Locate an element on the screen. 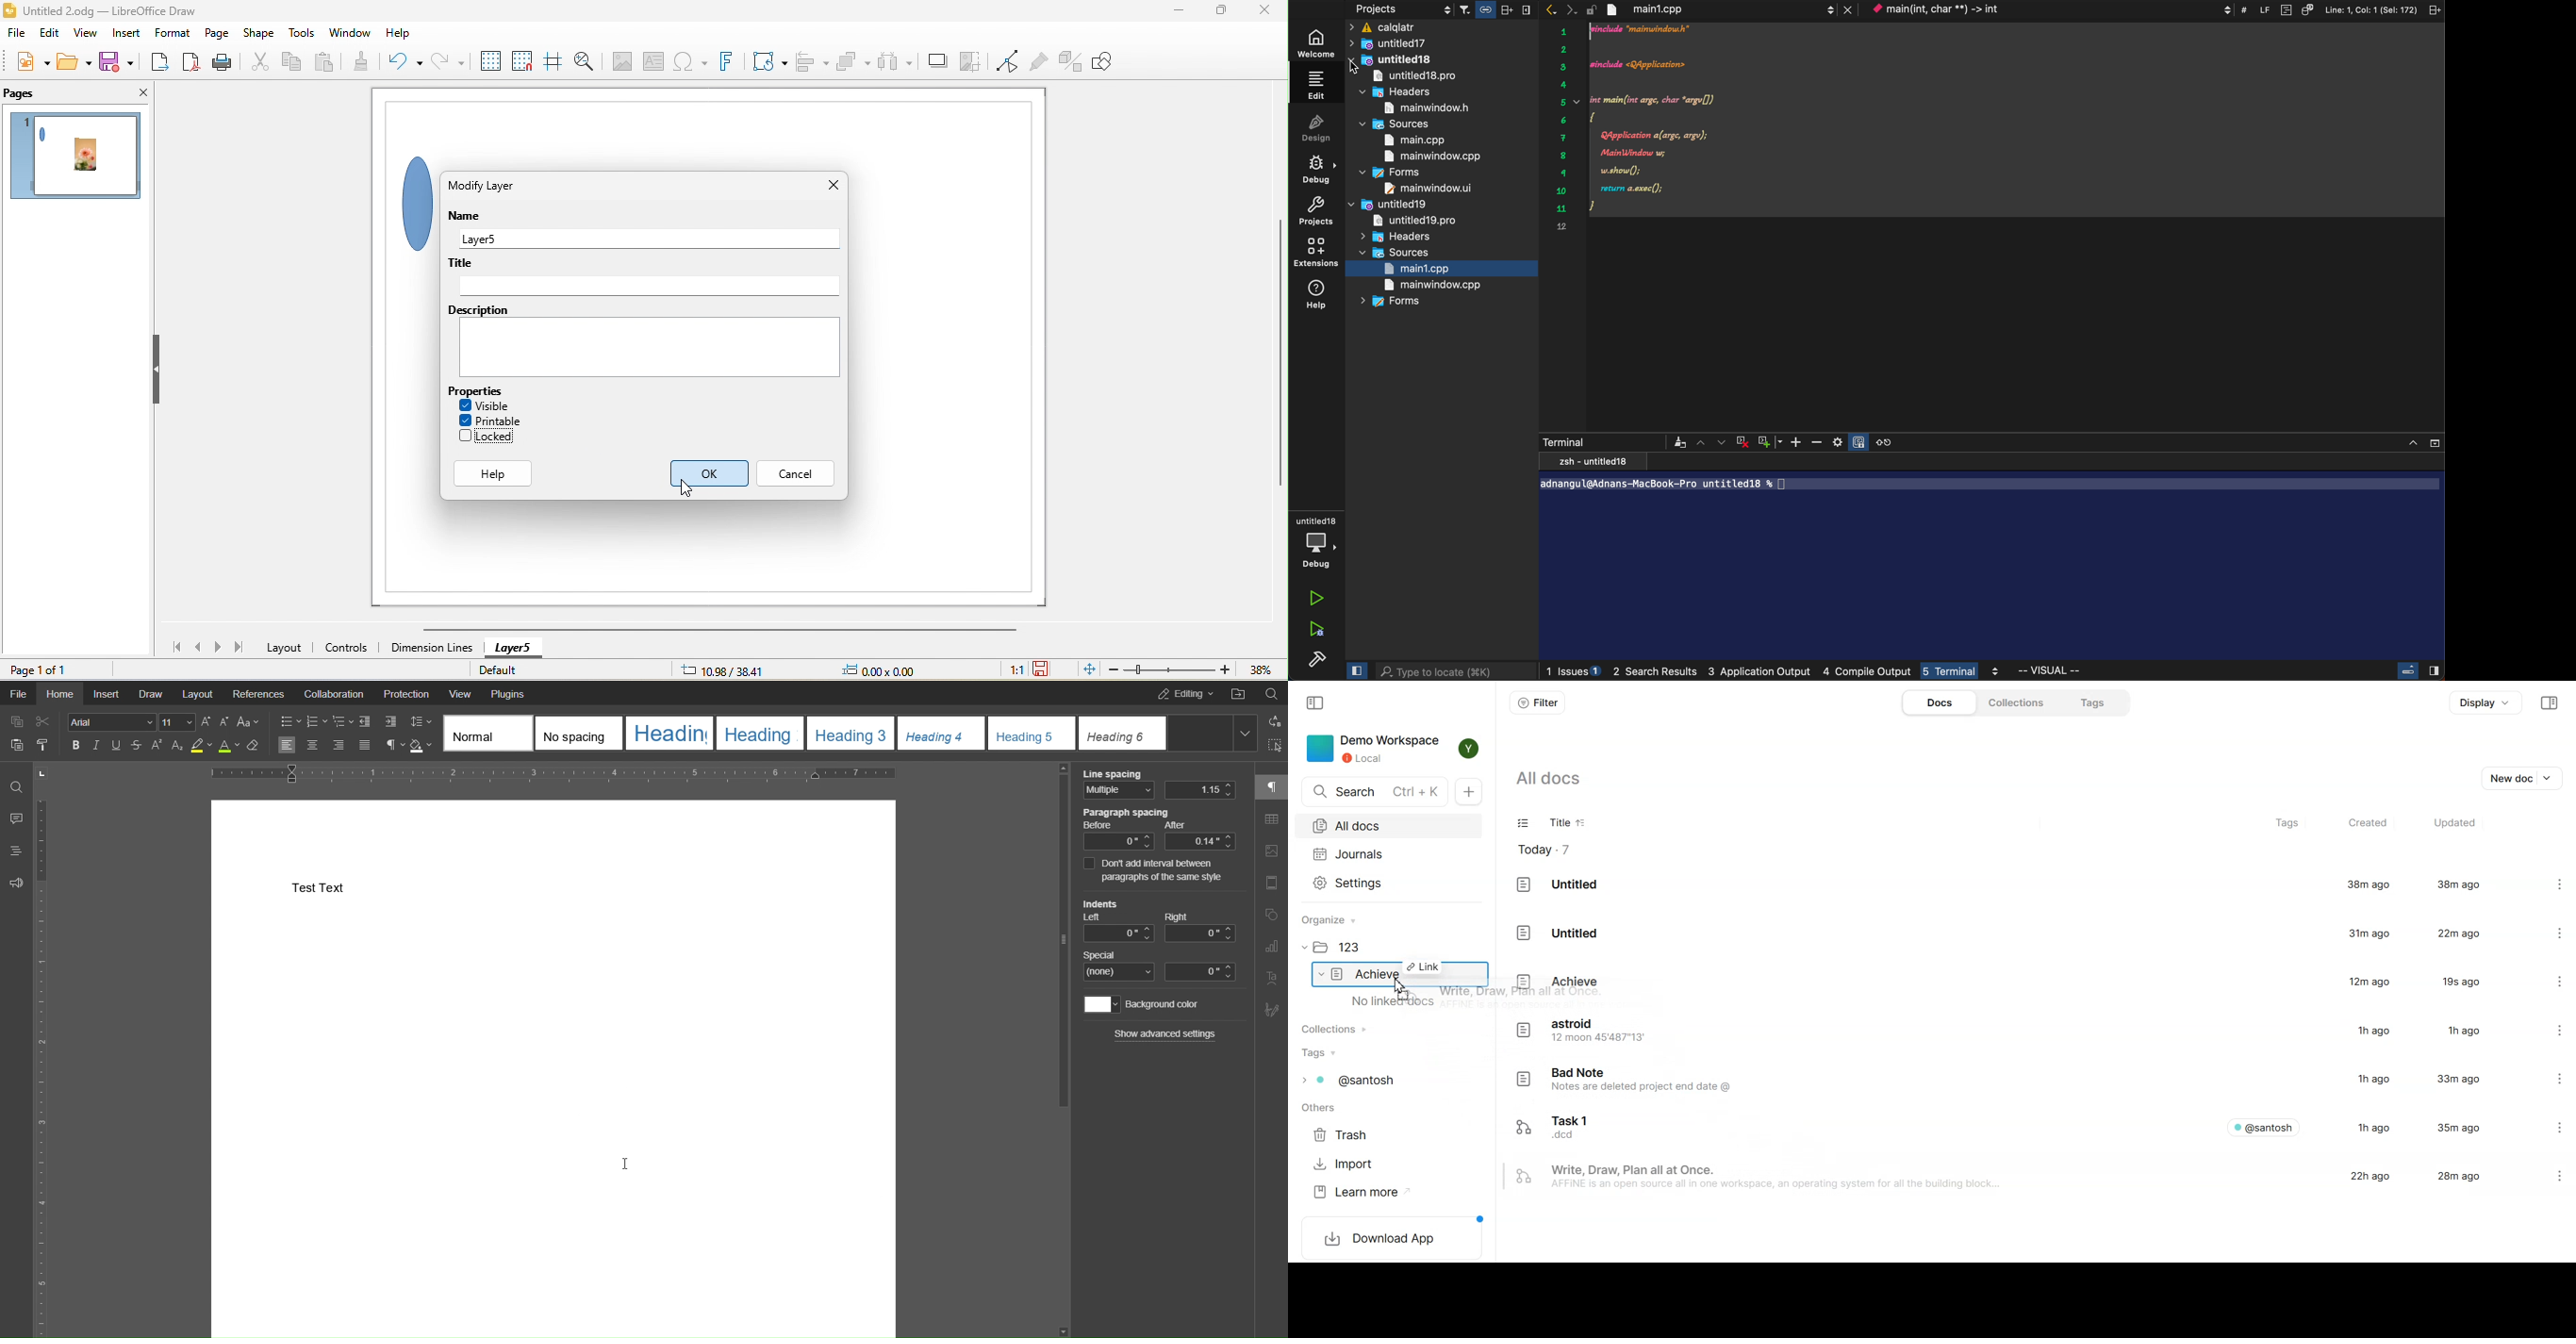 This screenshot has width=2576, height=1344. Settings is located at coordinates (2548, 981).